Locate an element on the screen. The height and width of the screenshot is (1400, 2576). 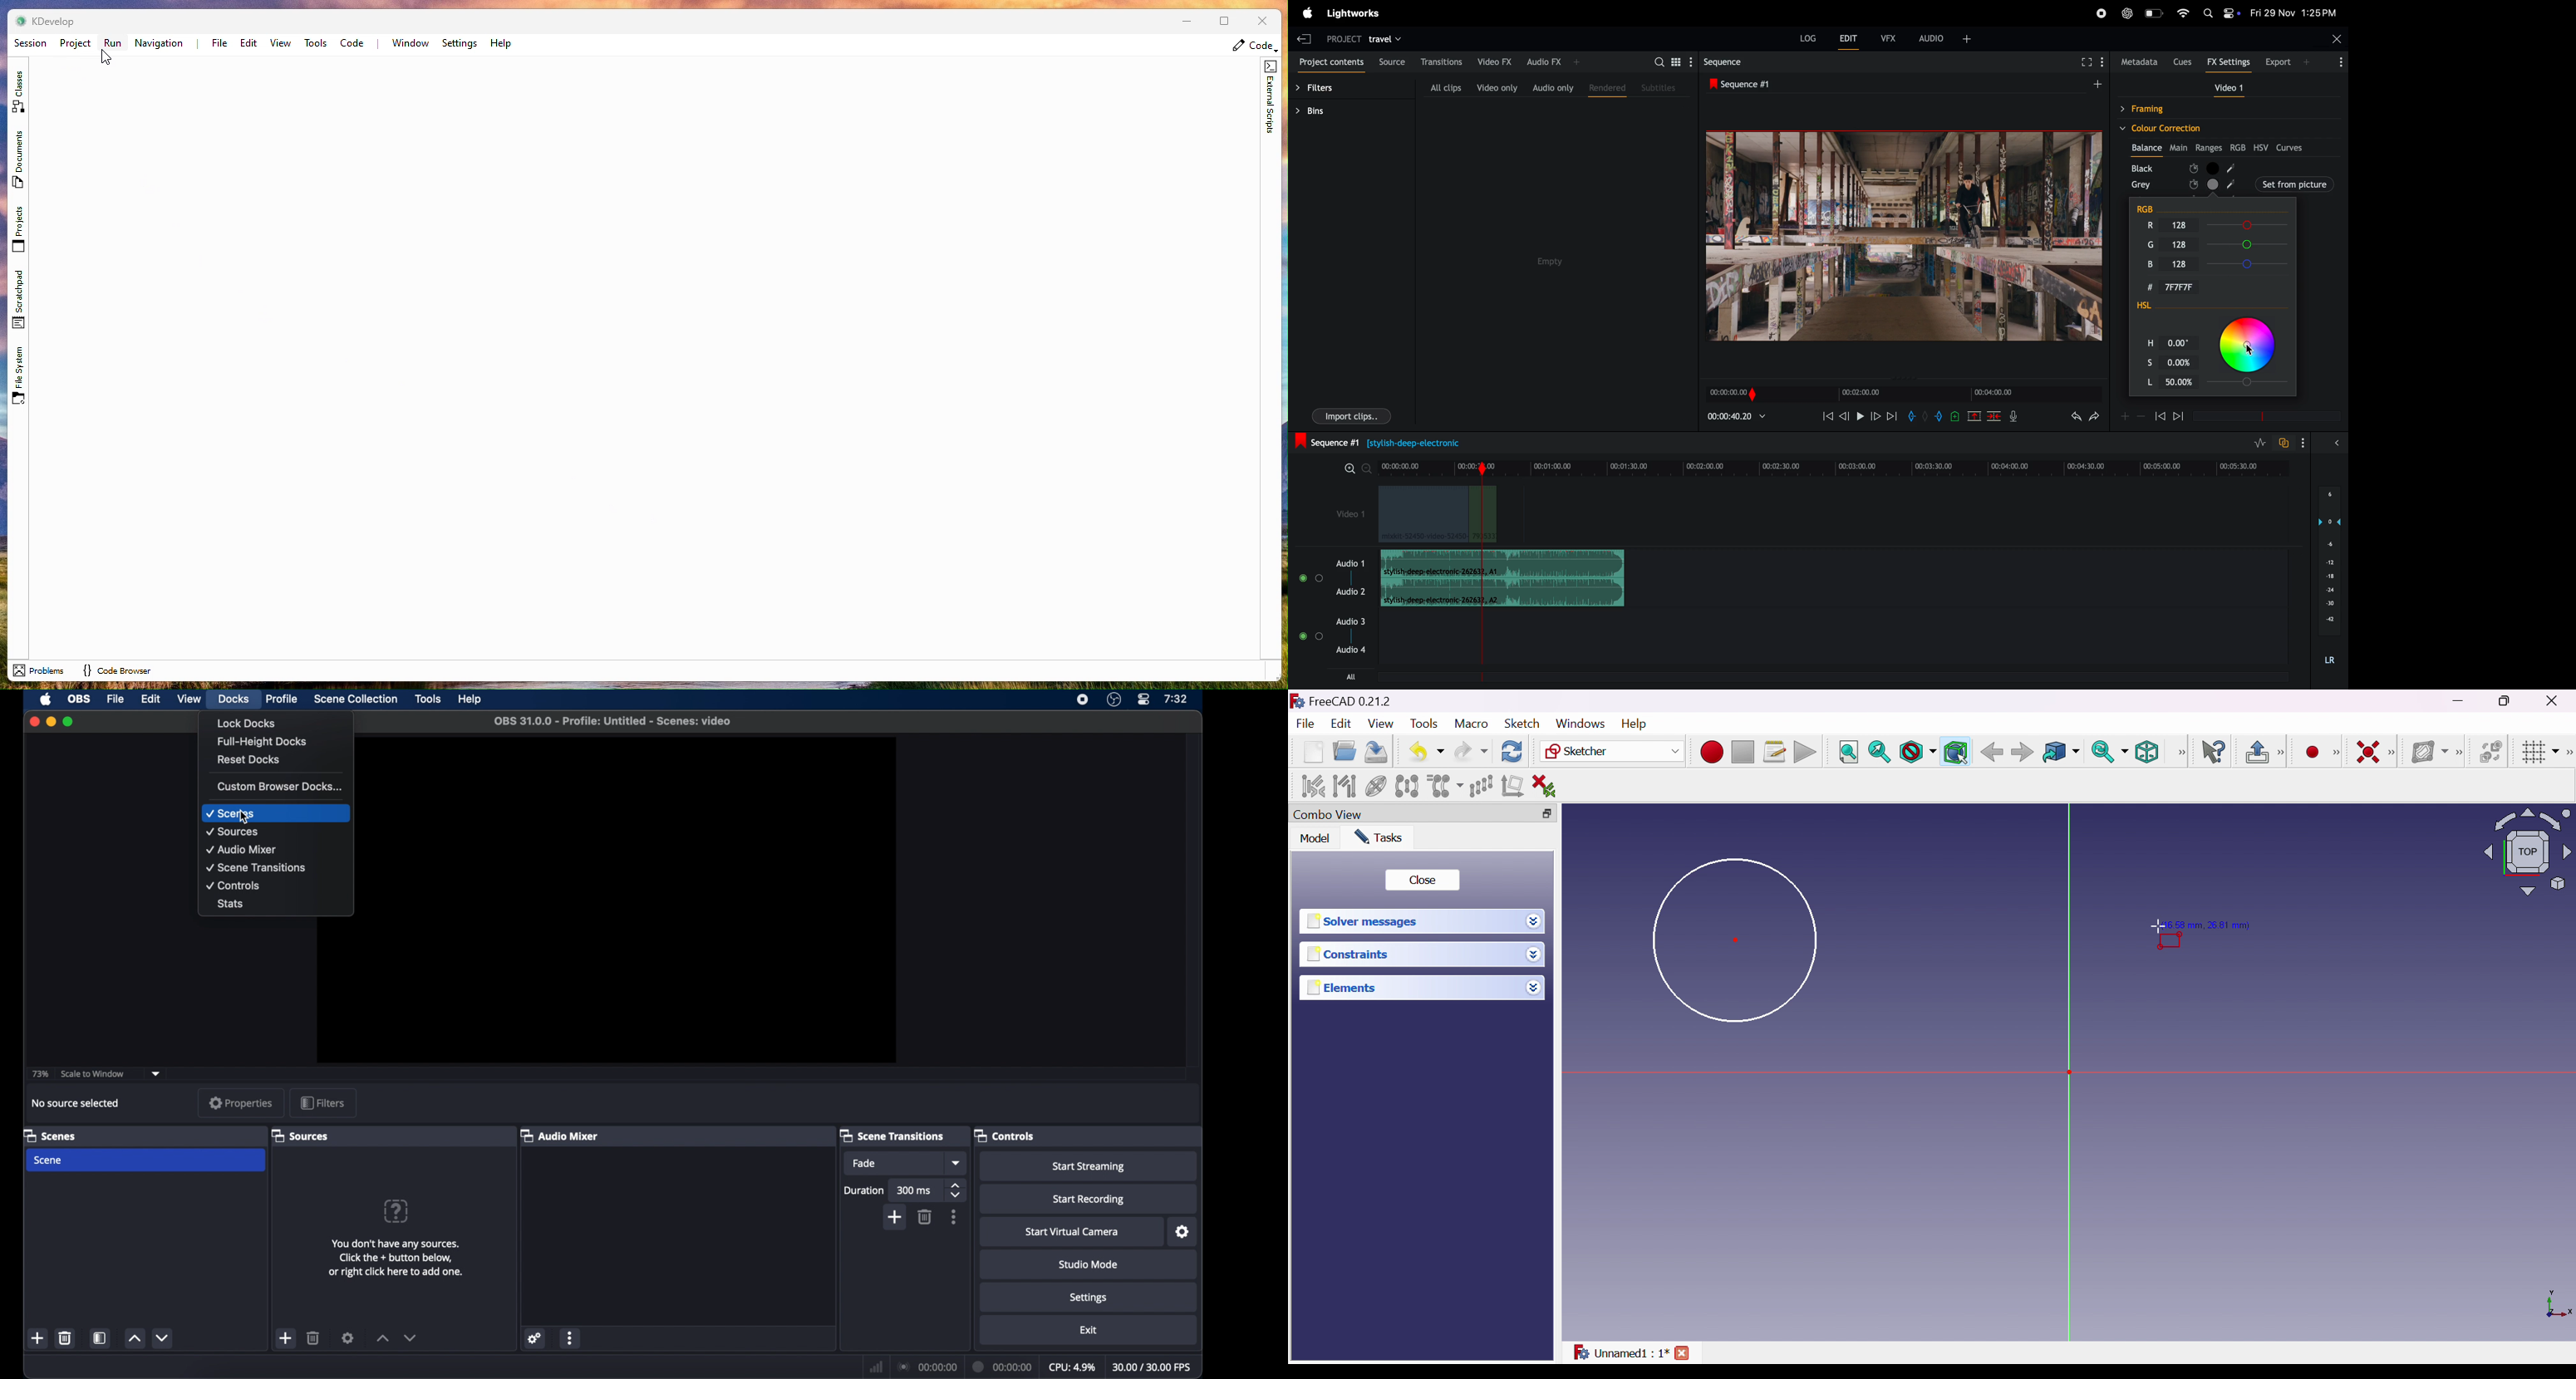
scene transitions is located at coordinates (893, 1136).